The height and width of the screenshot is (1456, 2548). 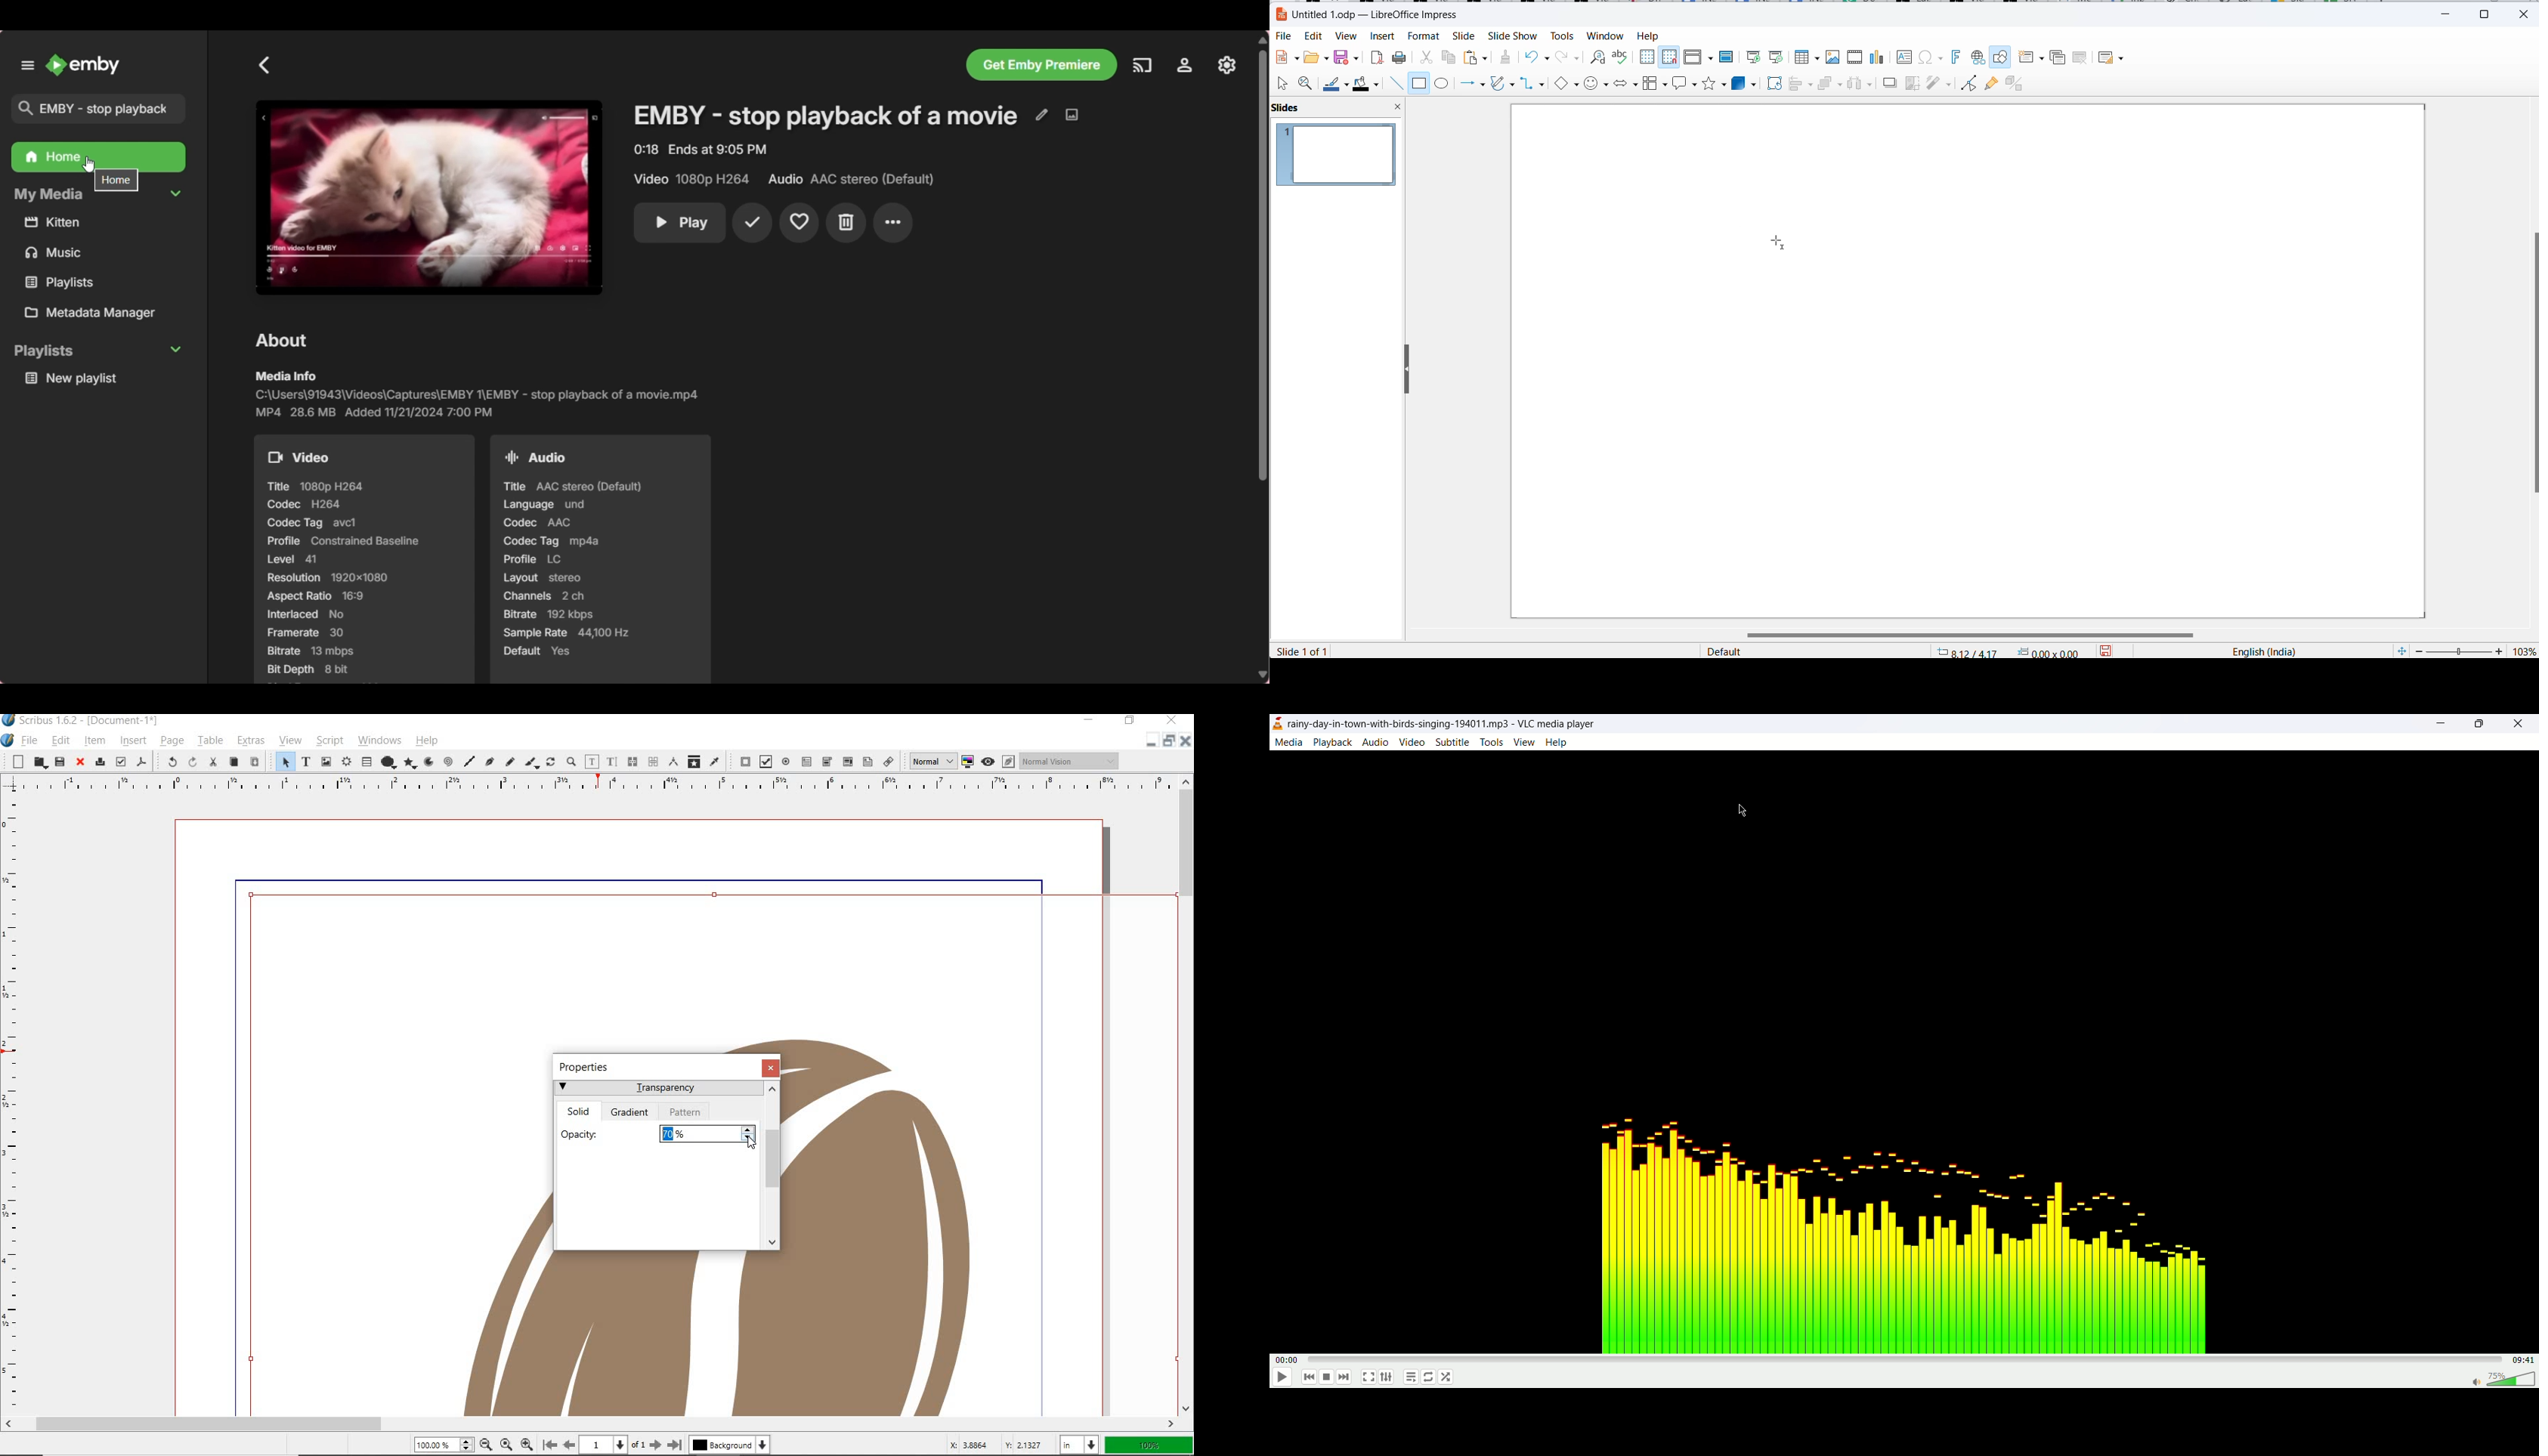 What do you see at coordinates (1856, 58) in the screenshot?
I see `Insert audio video` at bounding box center [1856, 58].